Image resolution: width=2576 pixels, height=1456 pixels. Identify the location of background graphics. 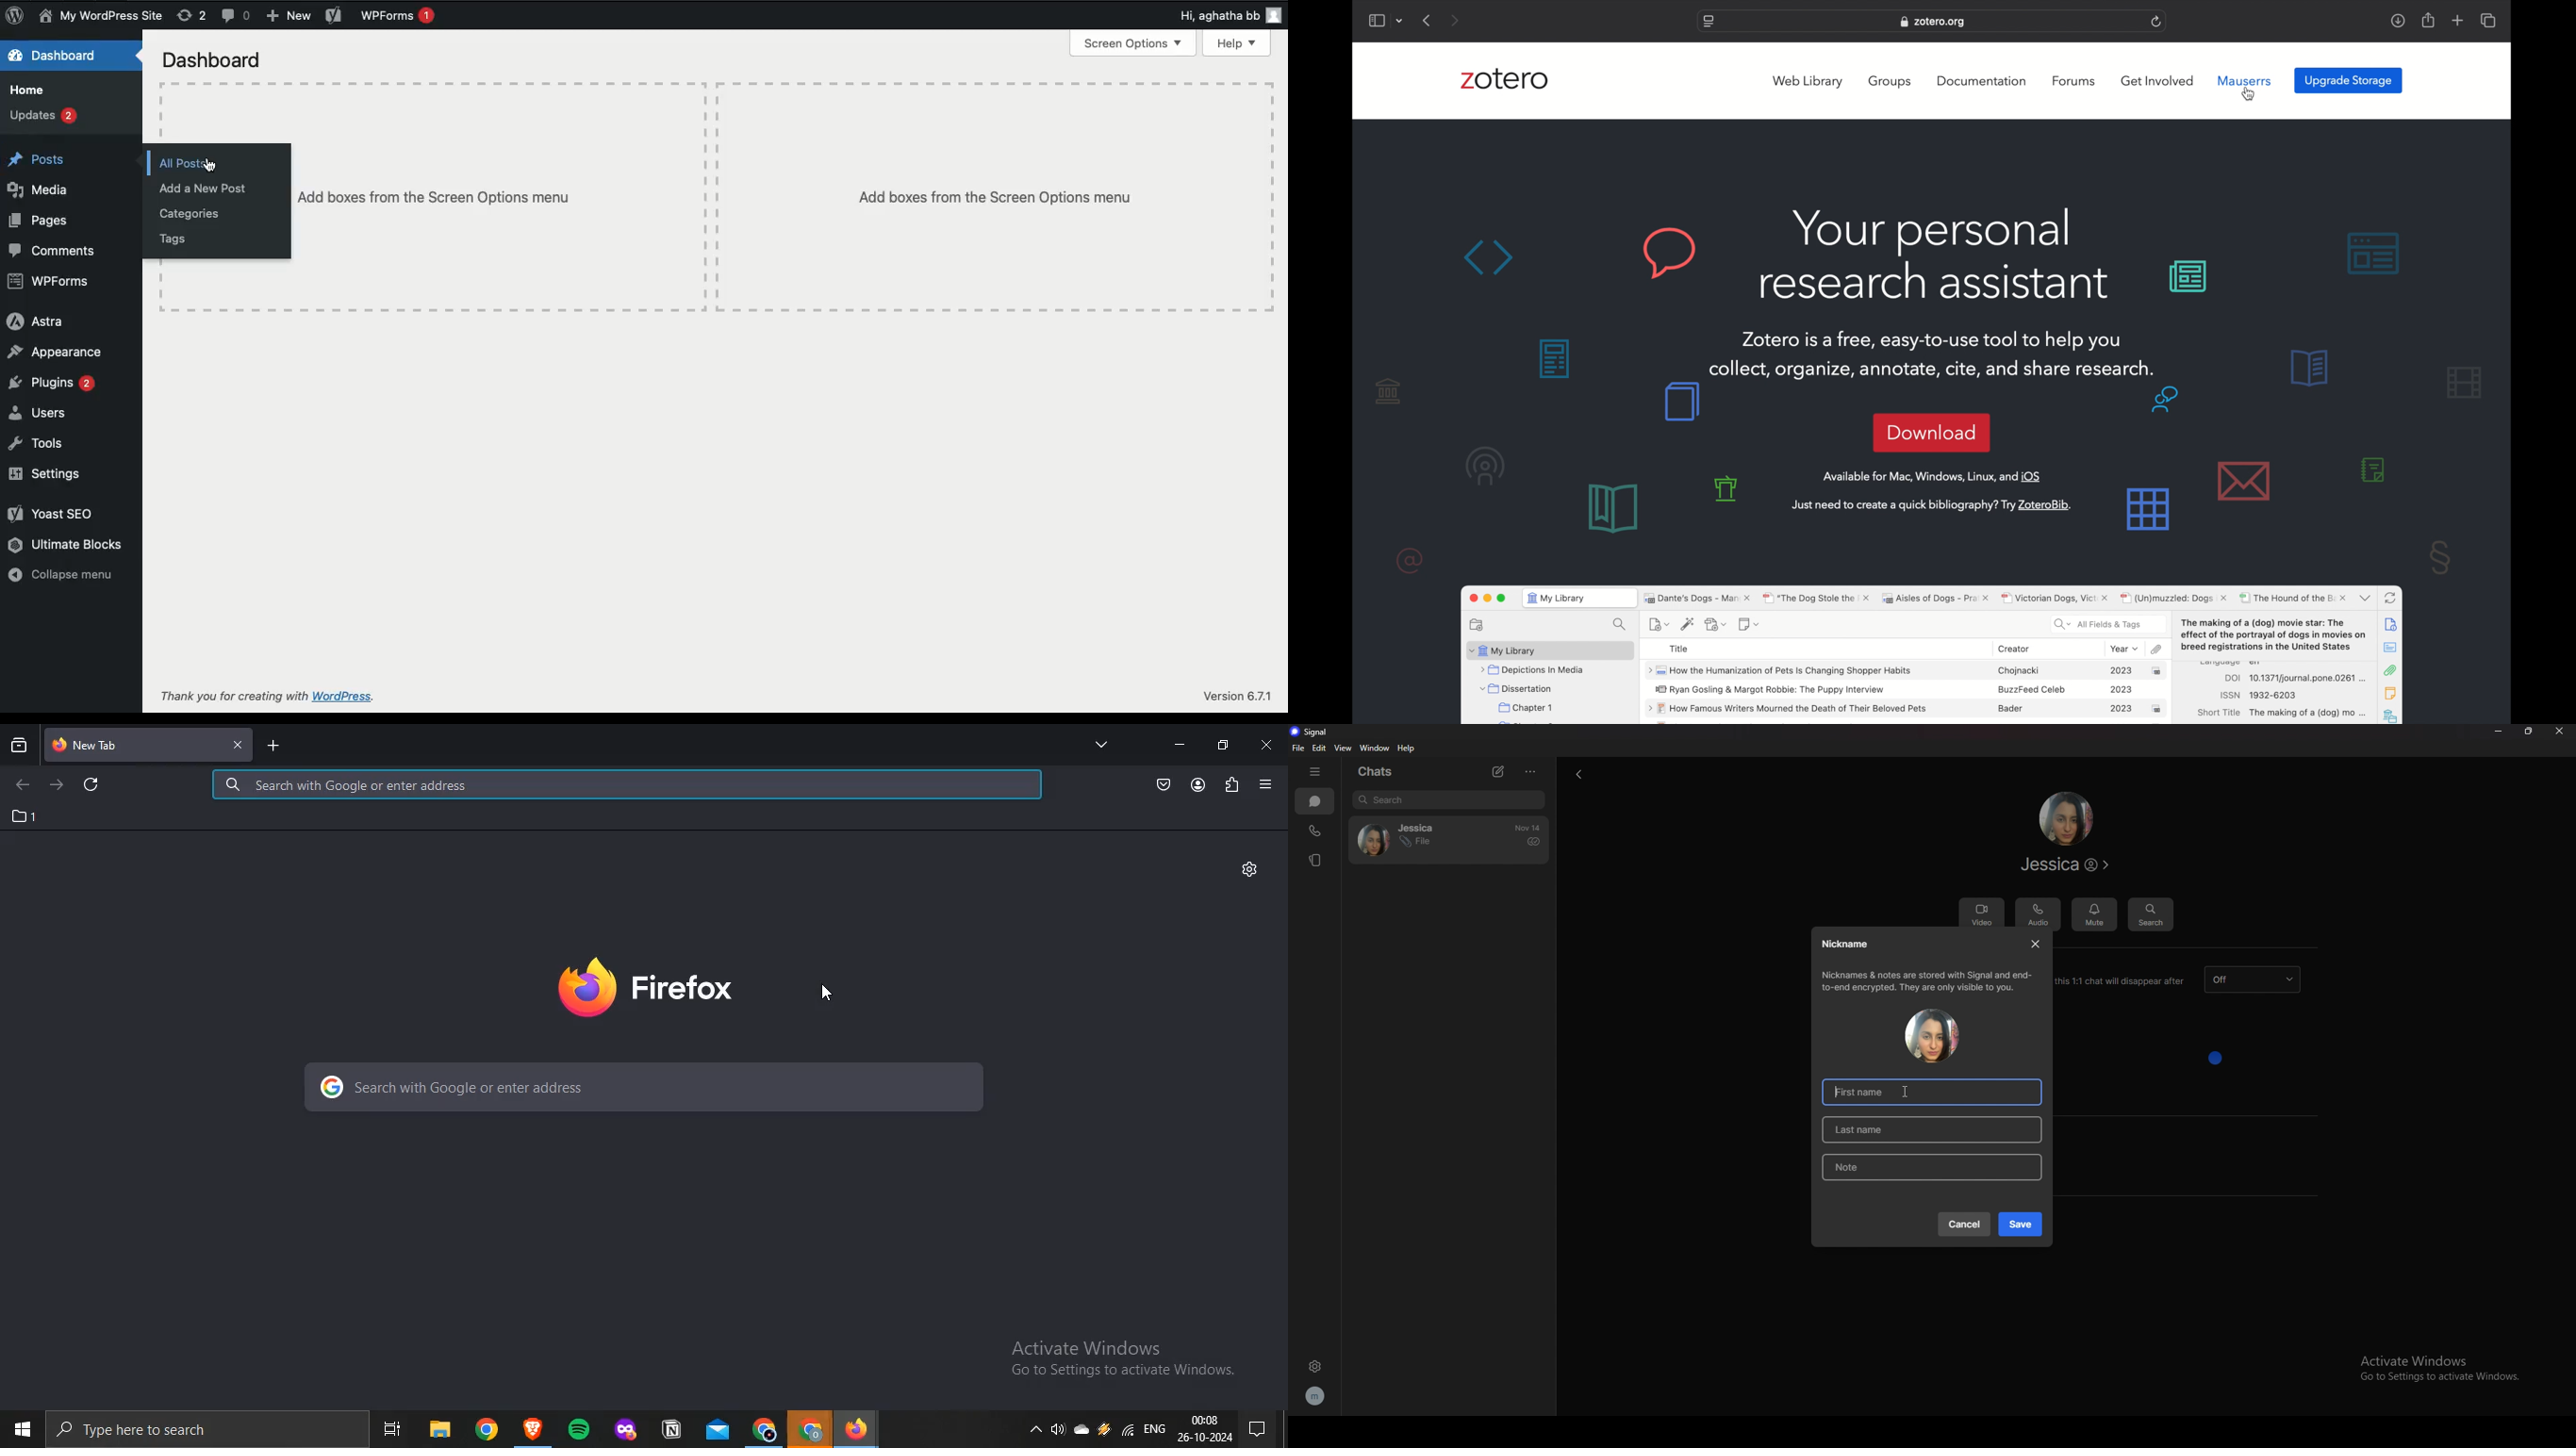
(1729, 489).